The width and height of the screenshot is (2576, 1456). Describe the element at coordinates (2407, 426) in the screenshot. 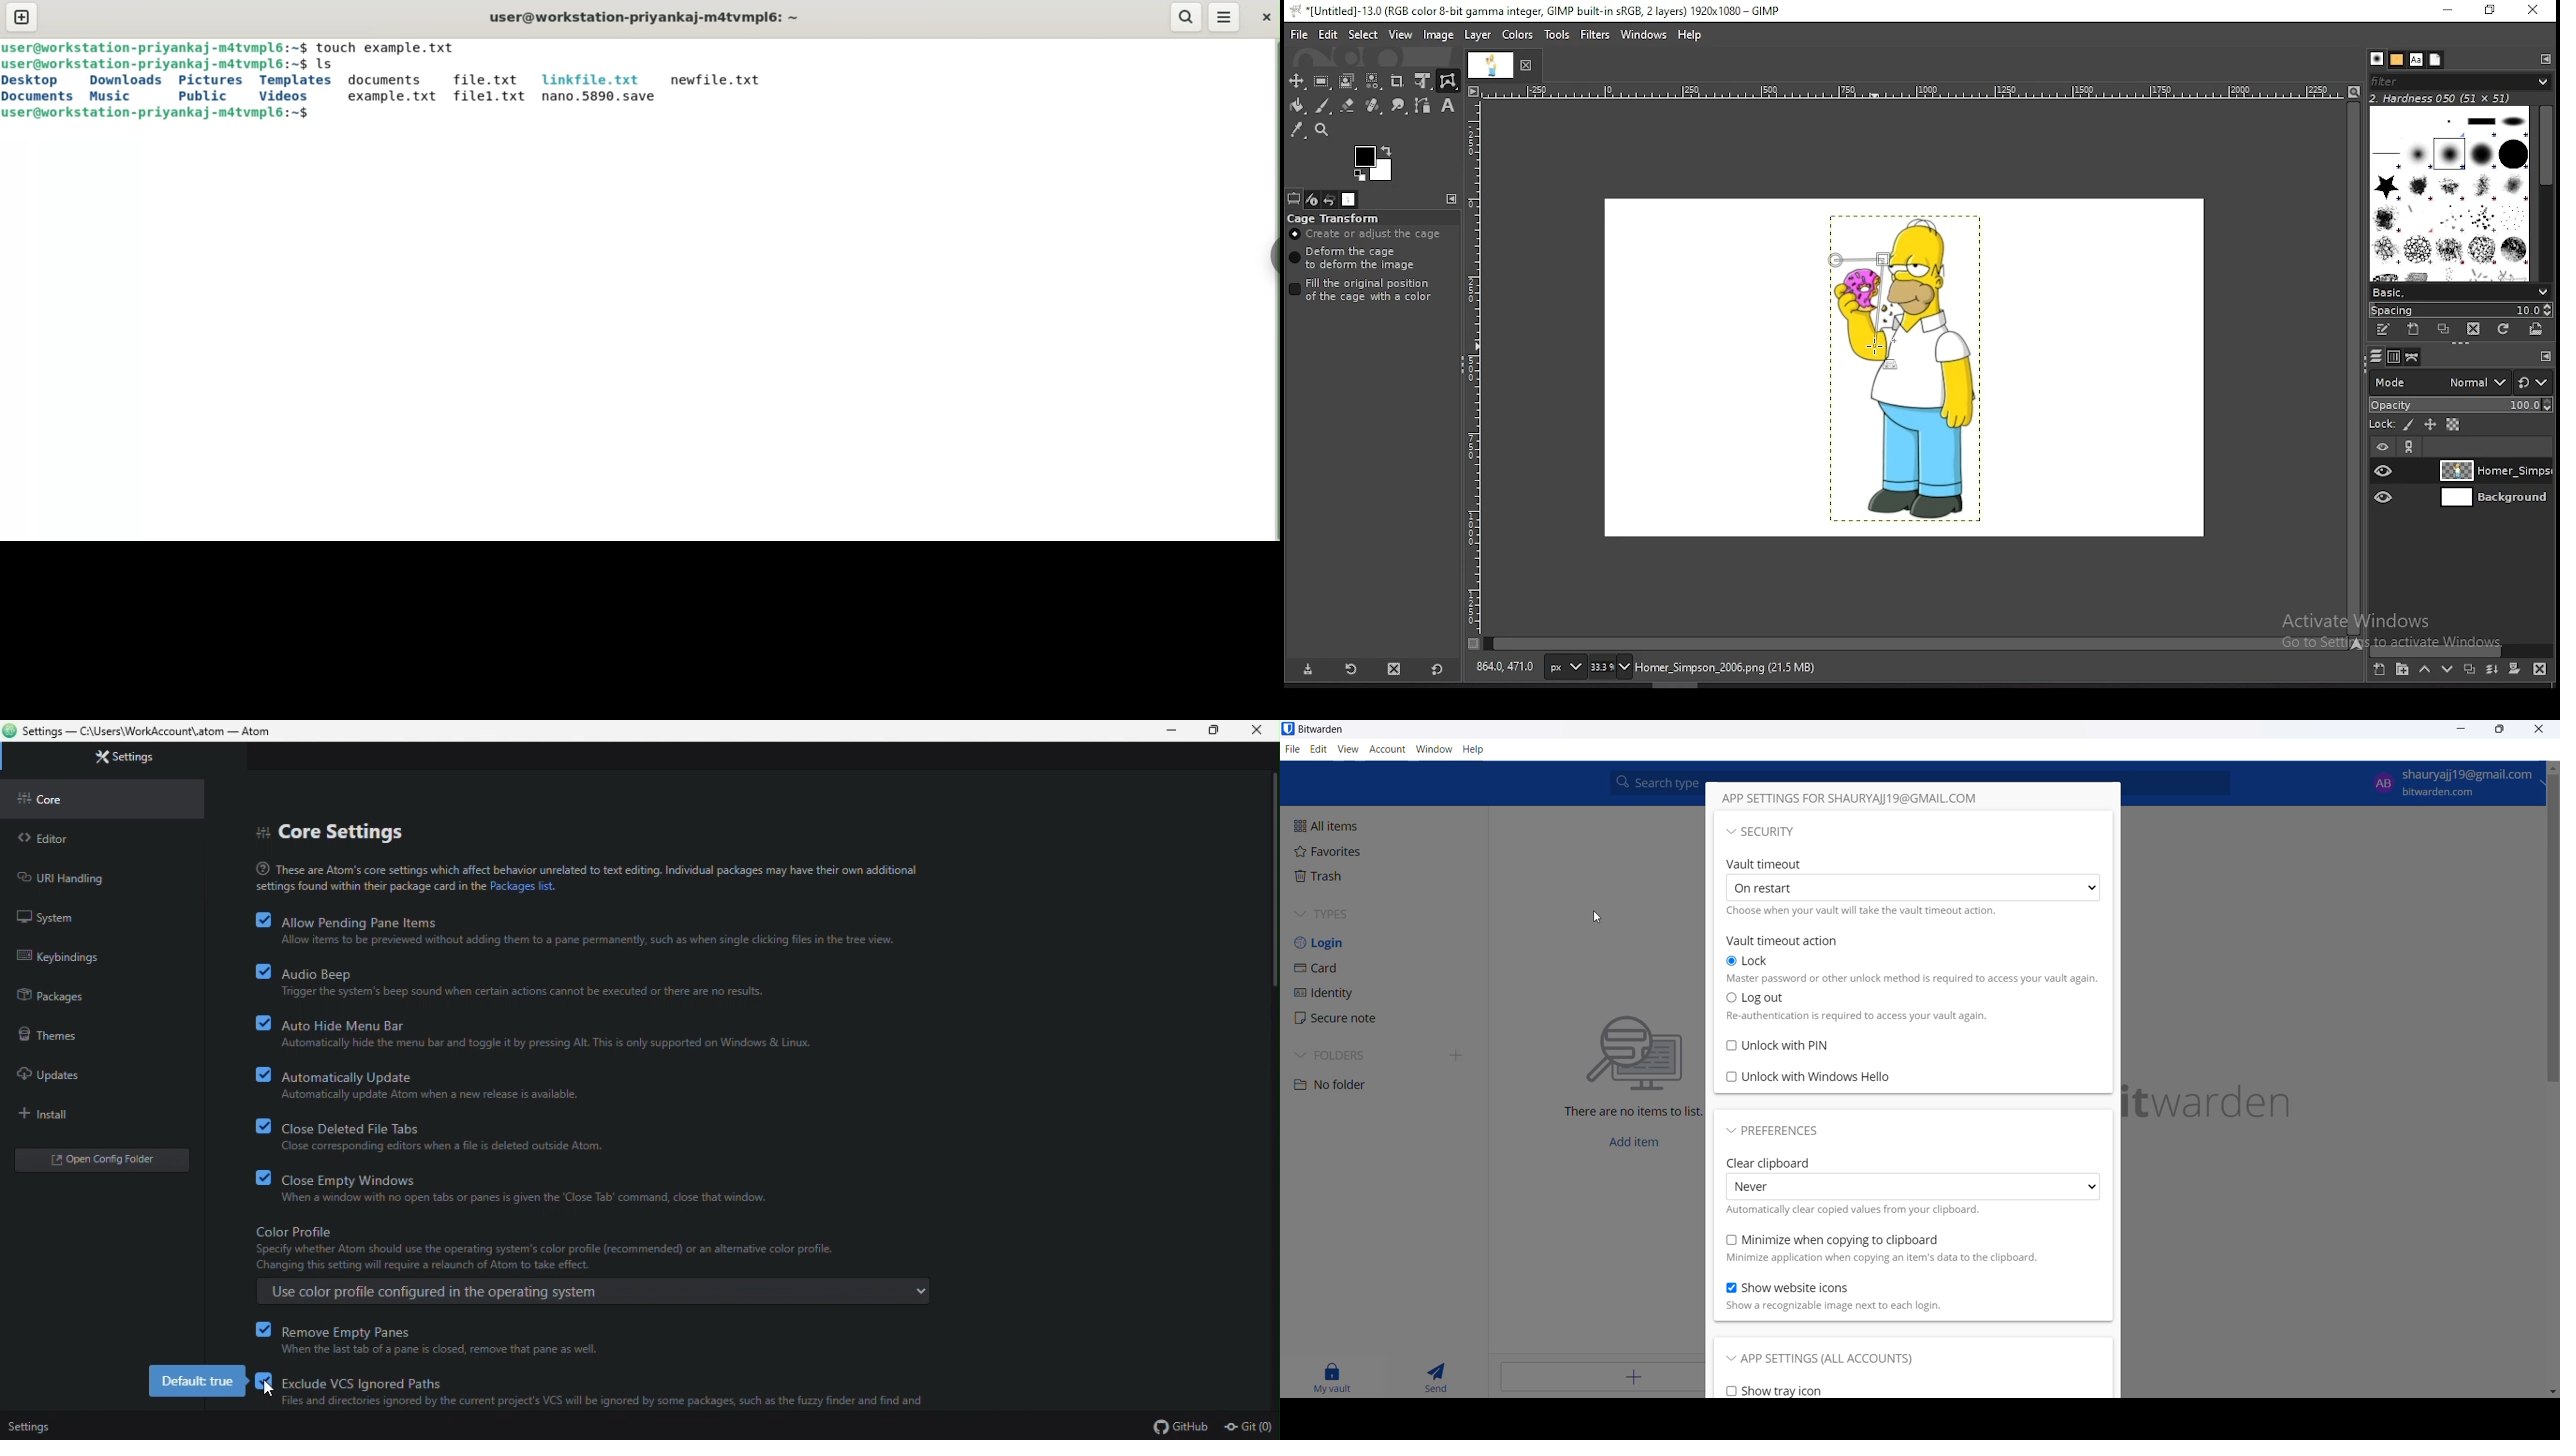

I see `lock pixels` at that location.